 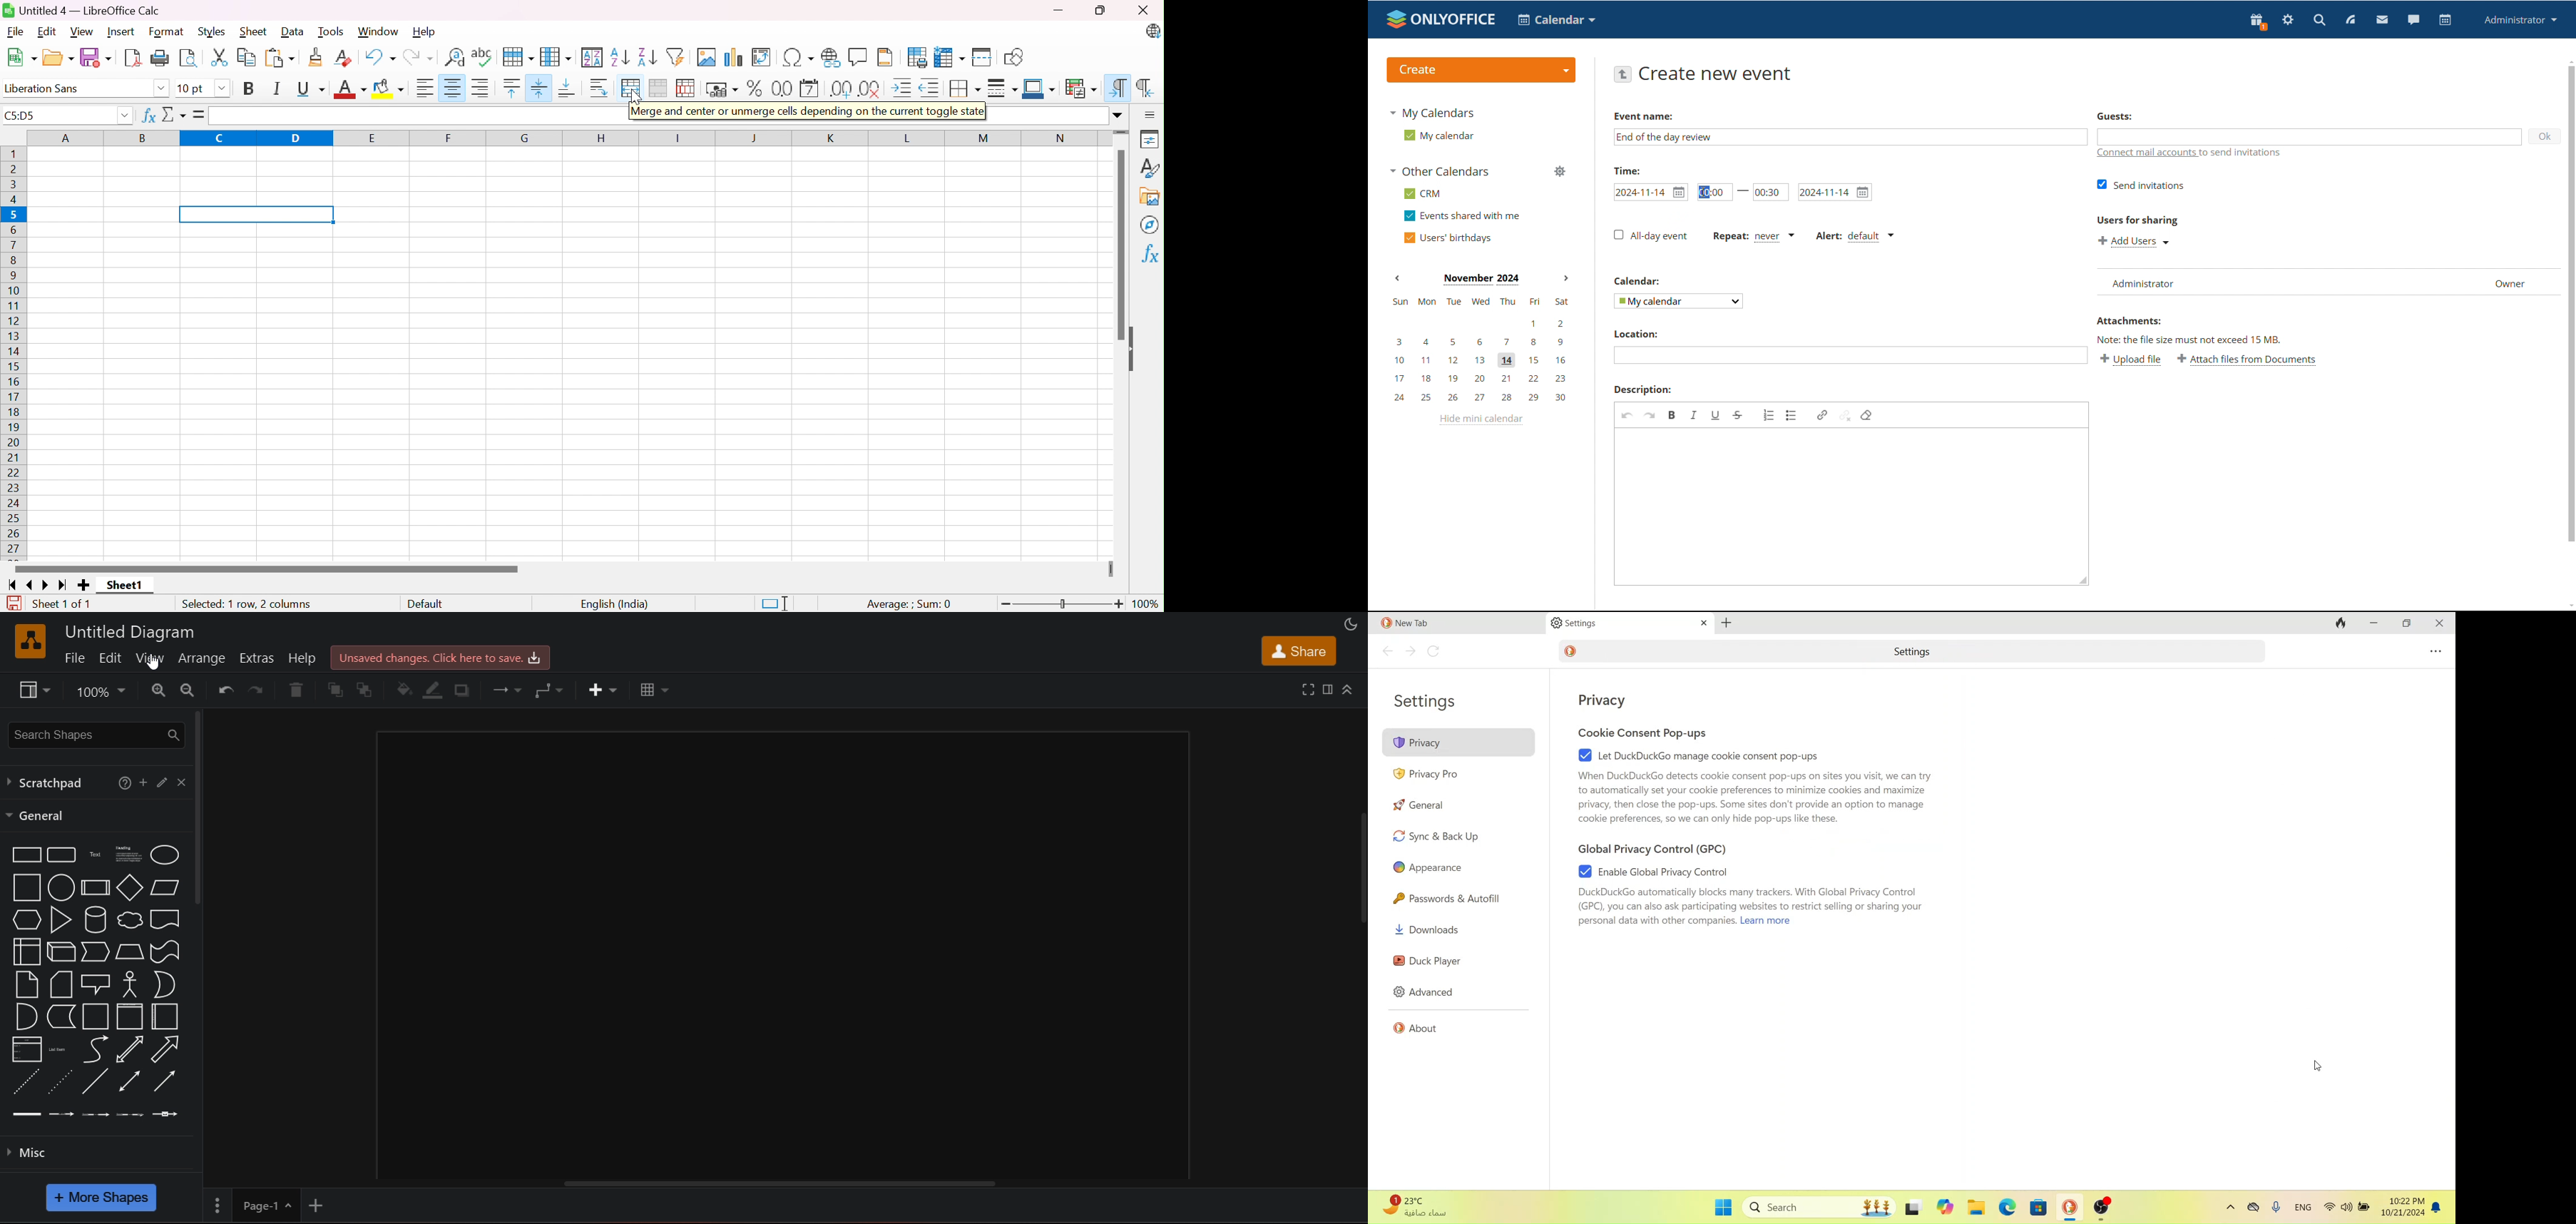 What do you see at coordinates (111, 657) in the screenshot?
I see `edit` at bounding box center [111, 657].